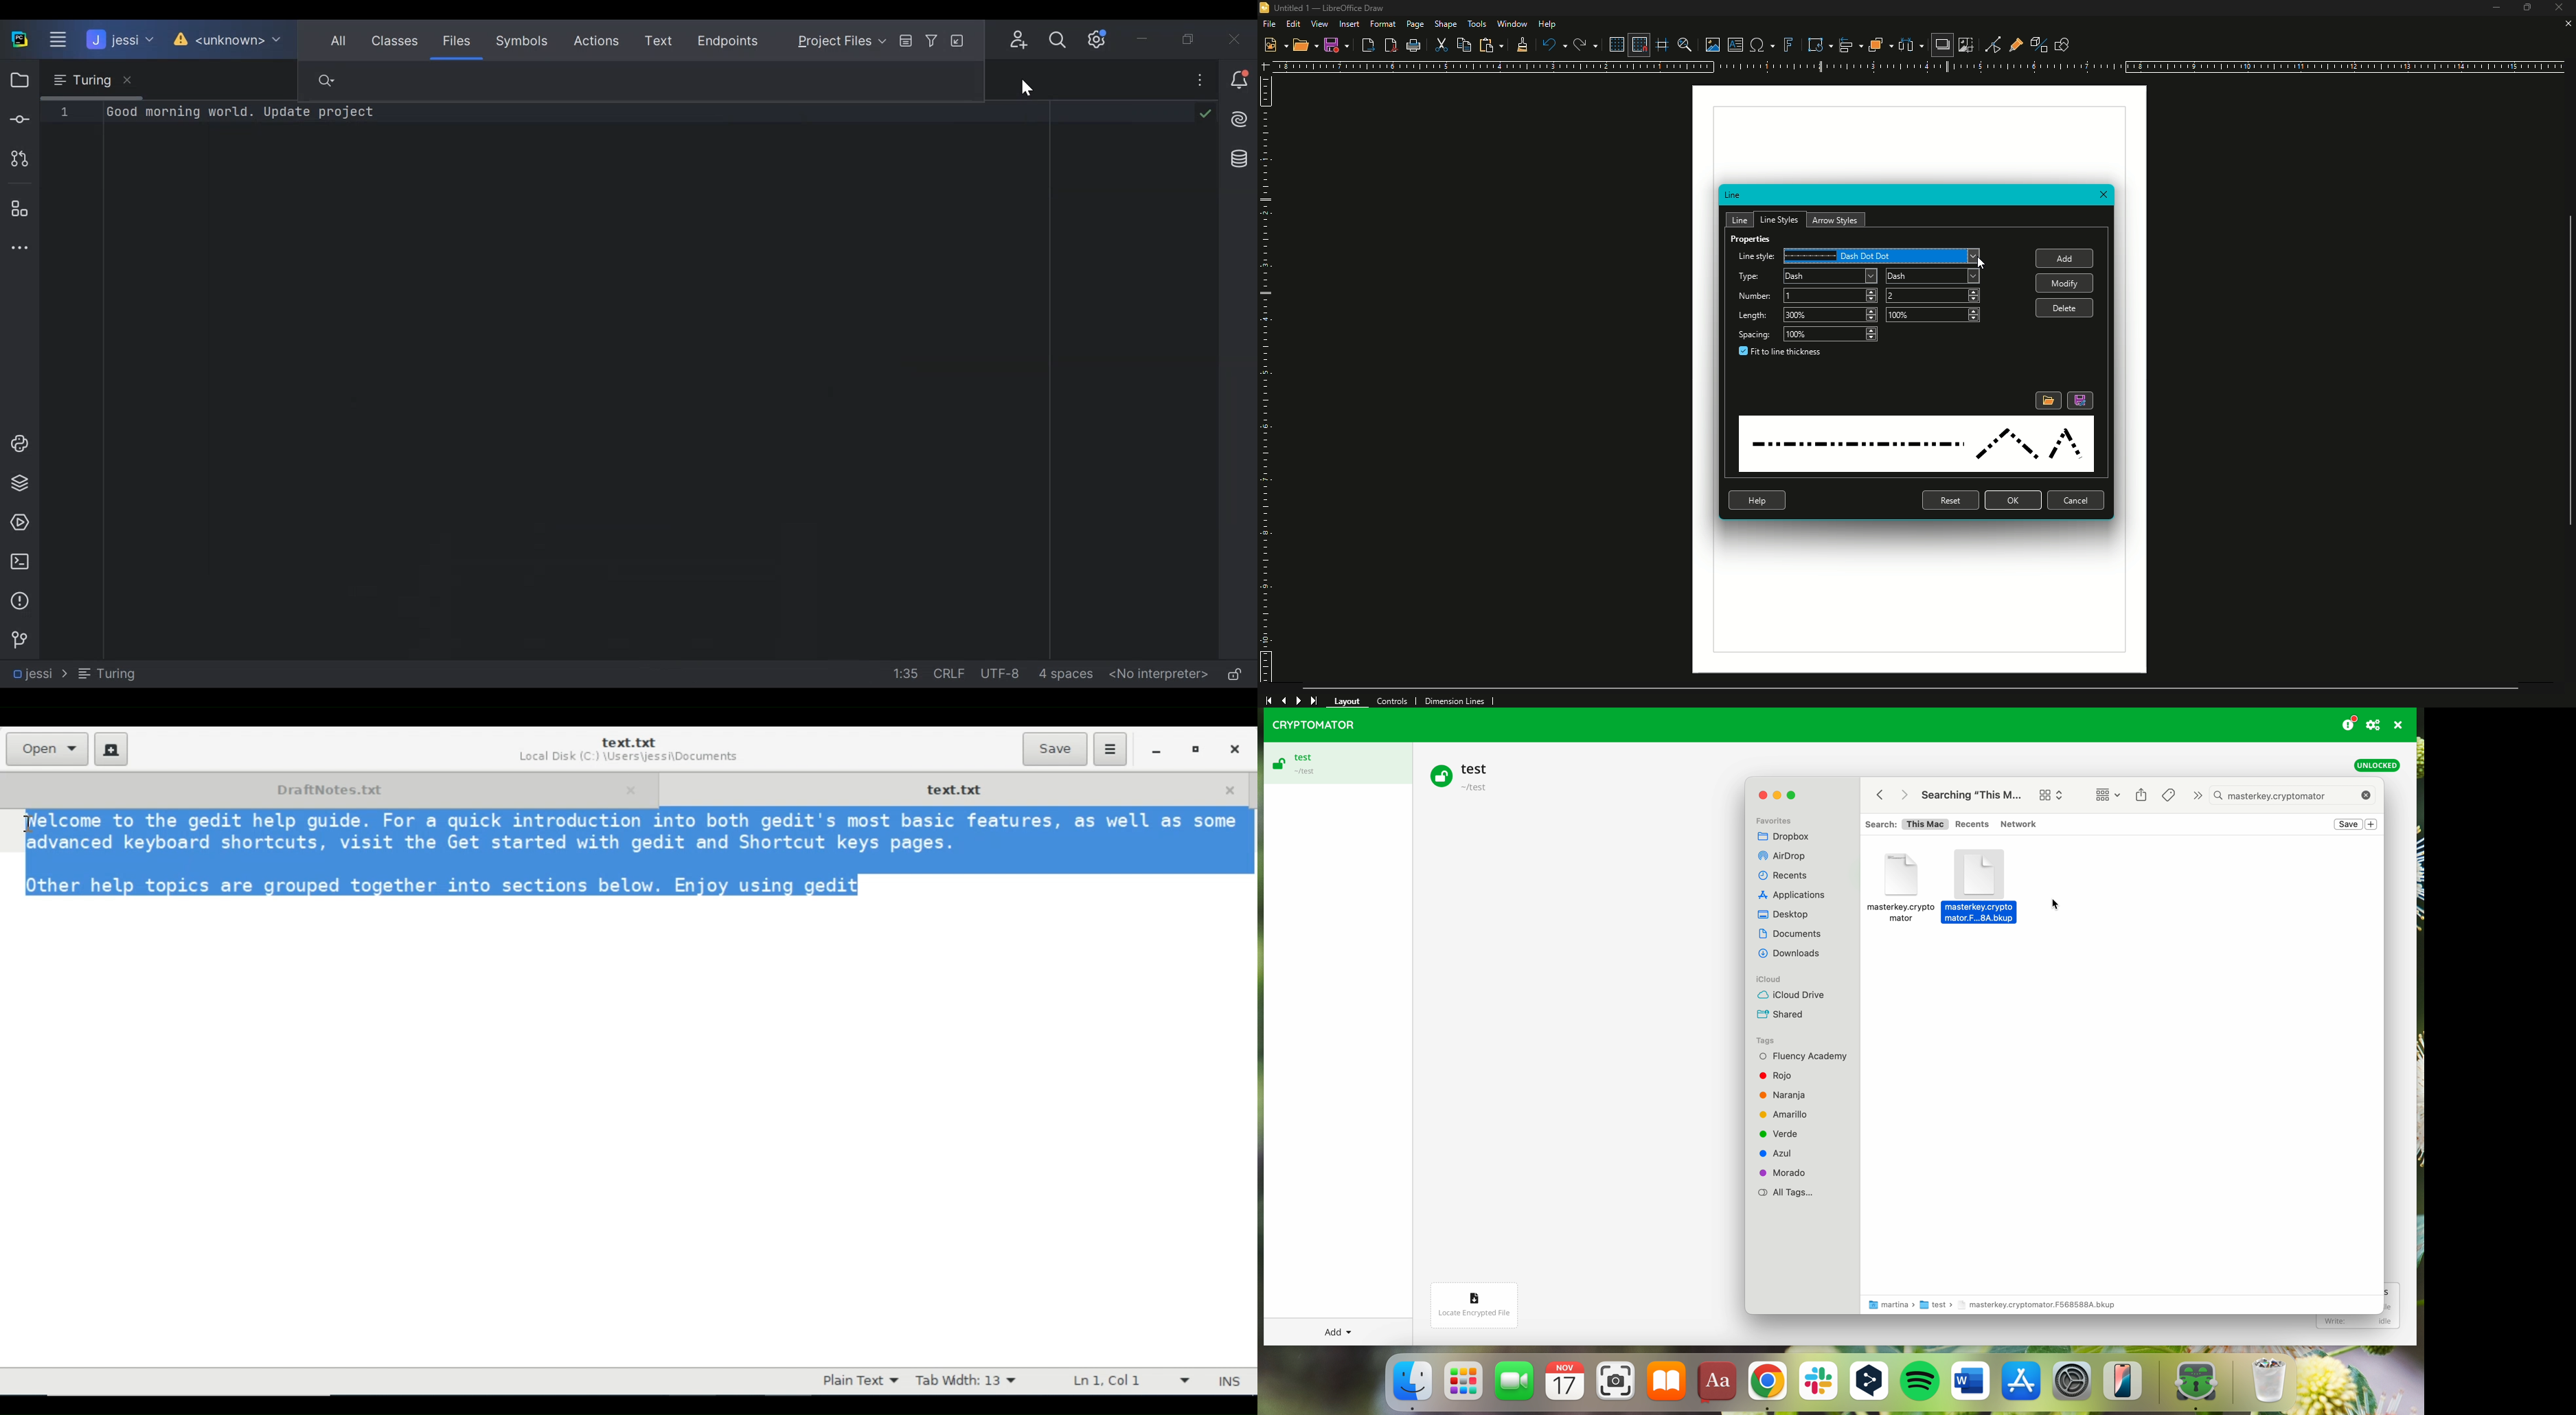 This screenshot has height=1428, width=2576. I want to click on Insert Fontwork Text, so click(1788, 45).